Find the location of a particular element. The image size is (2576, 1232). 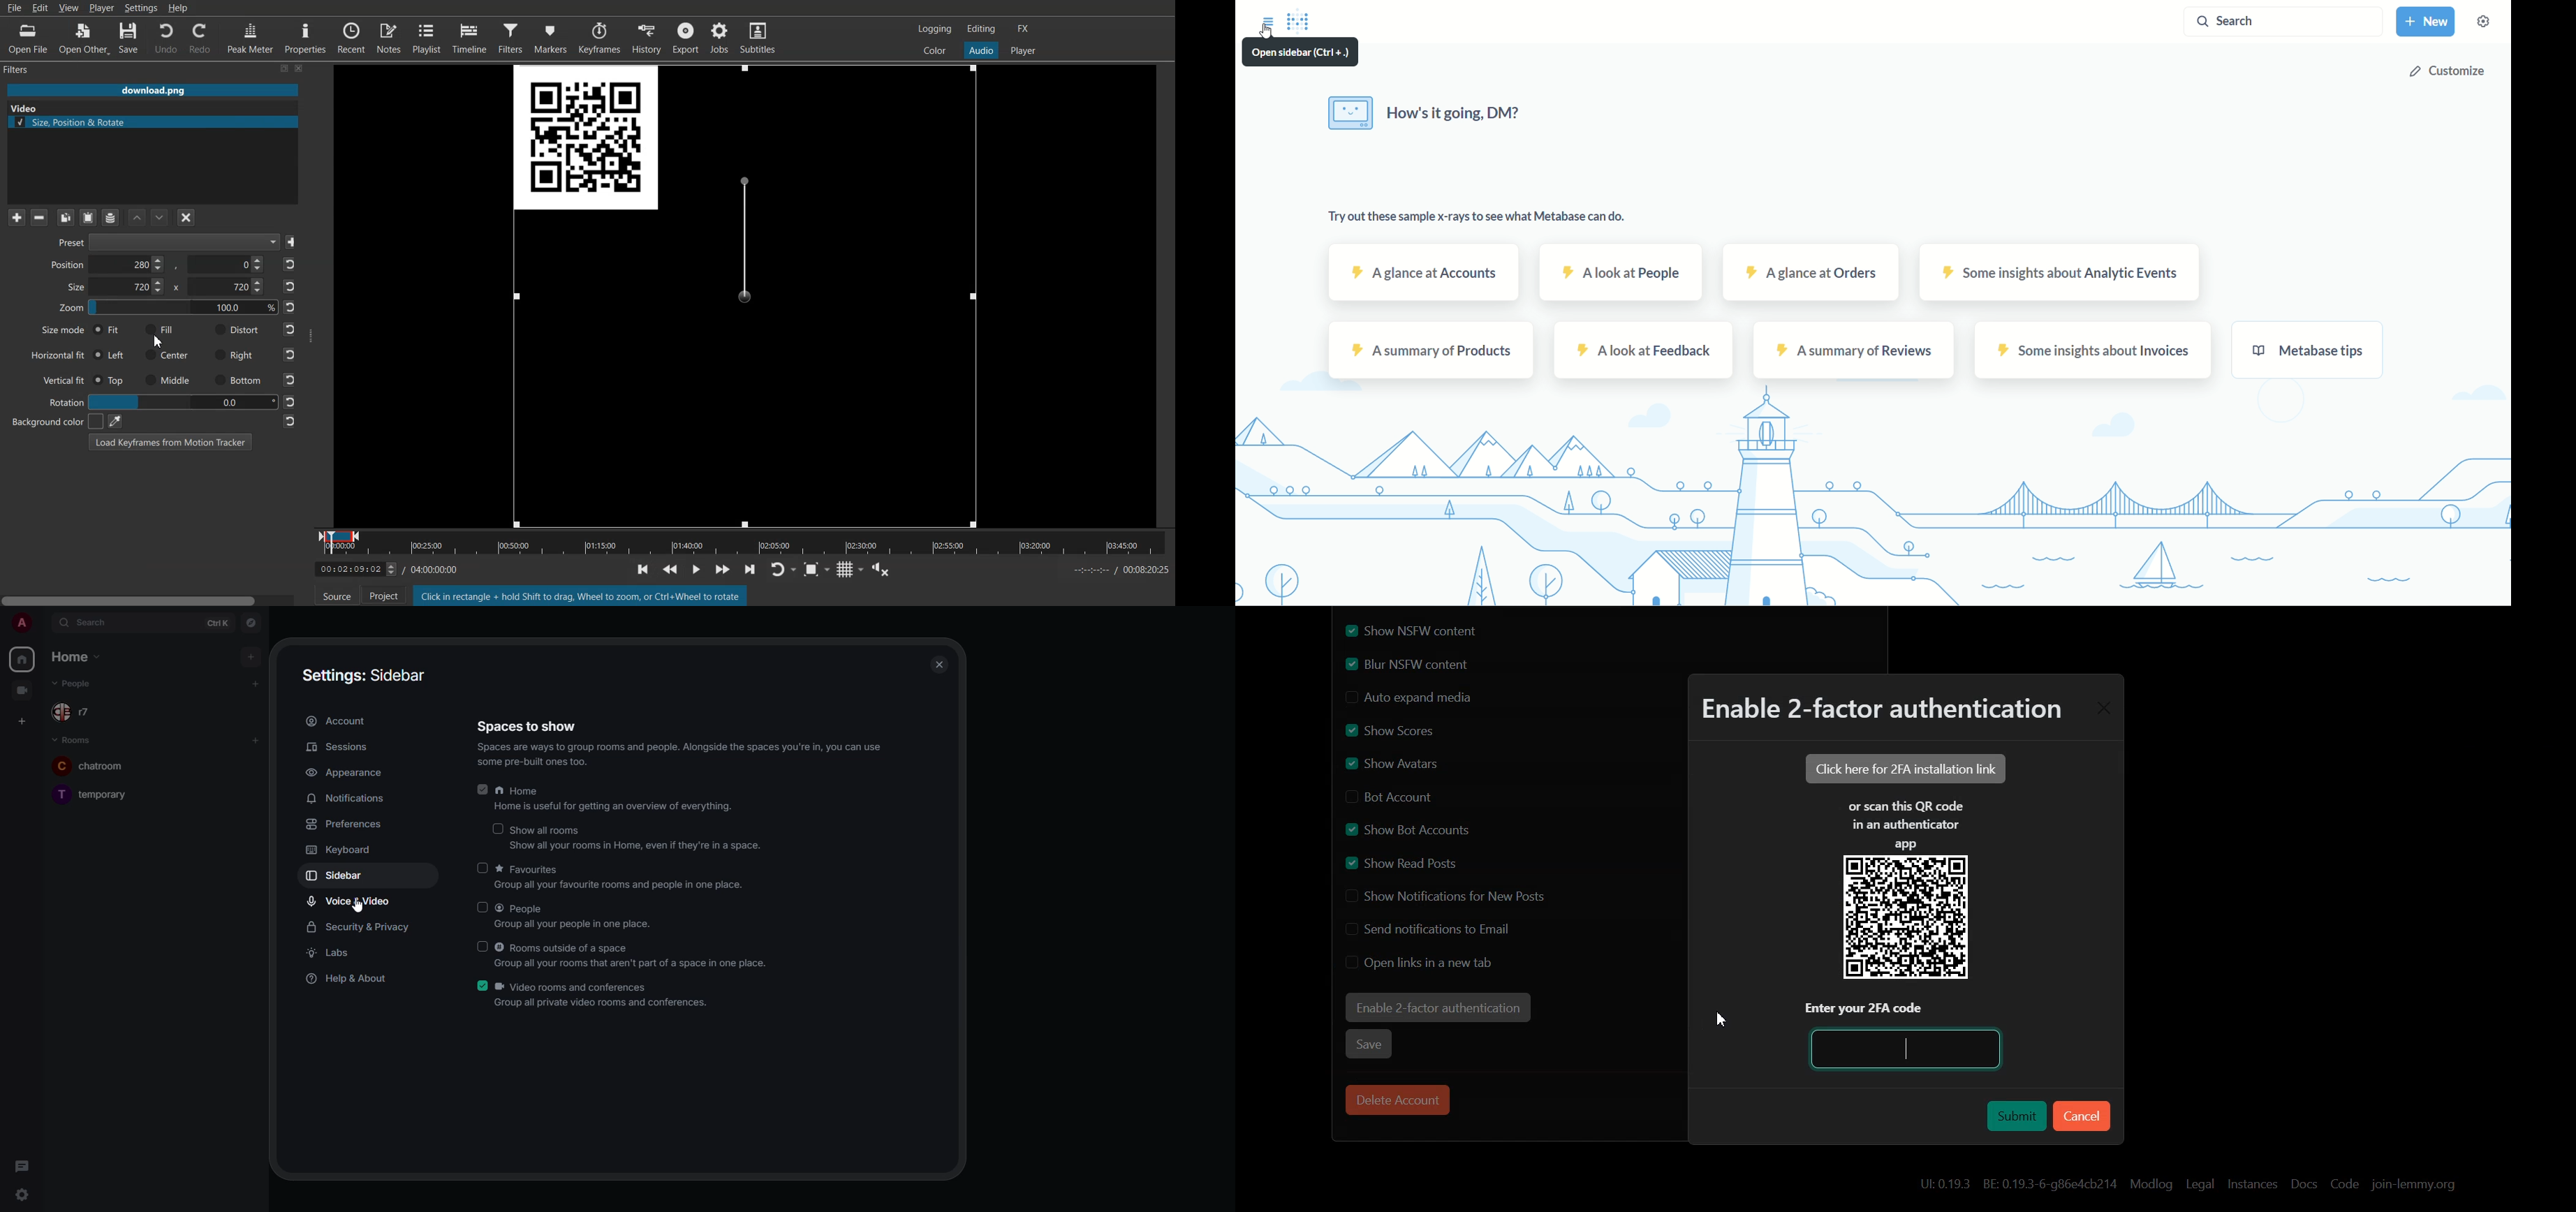

Move filter up is located at coordinates (137, 217).